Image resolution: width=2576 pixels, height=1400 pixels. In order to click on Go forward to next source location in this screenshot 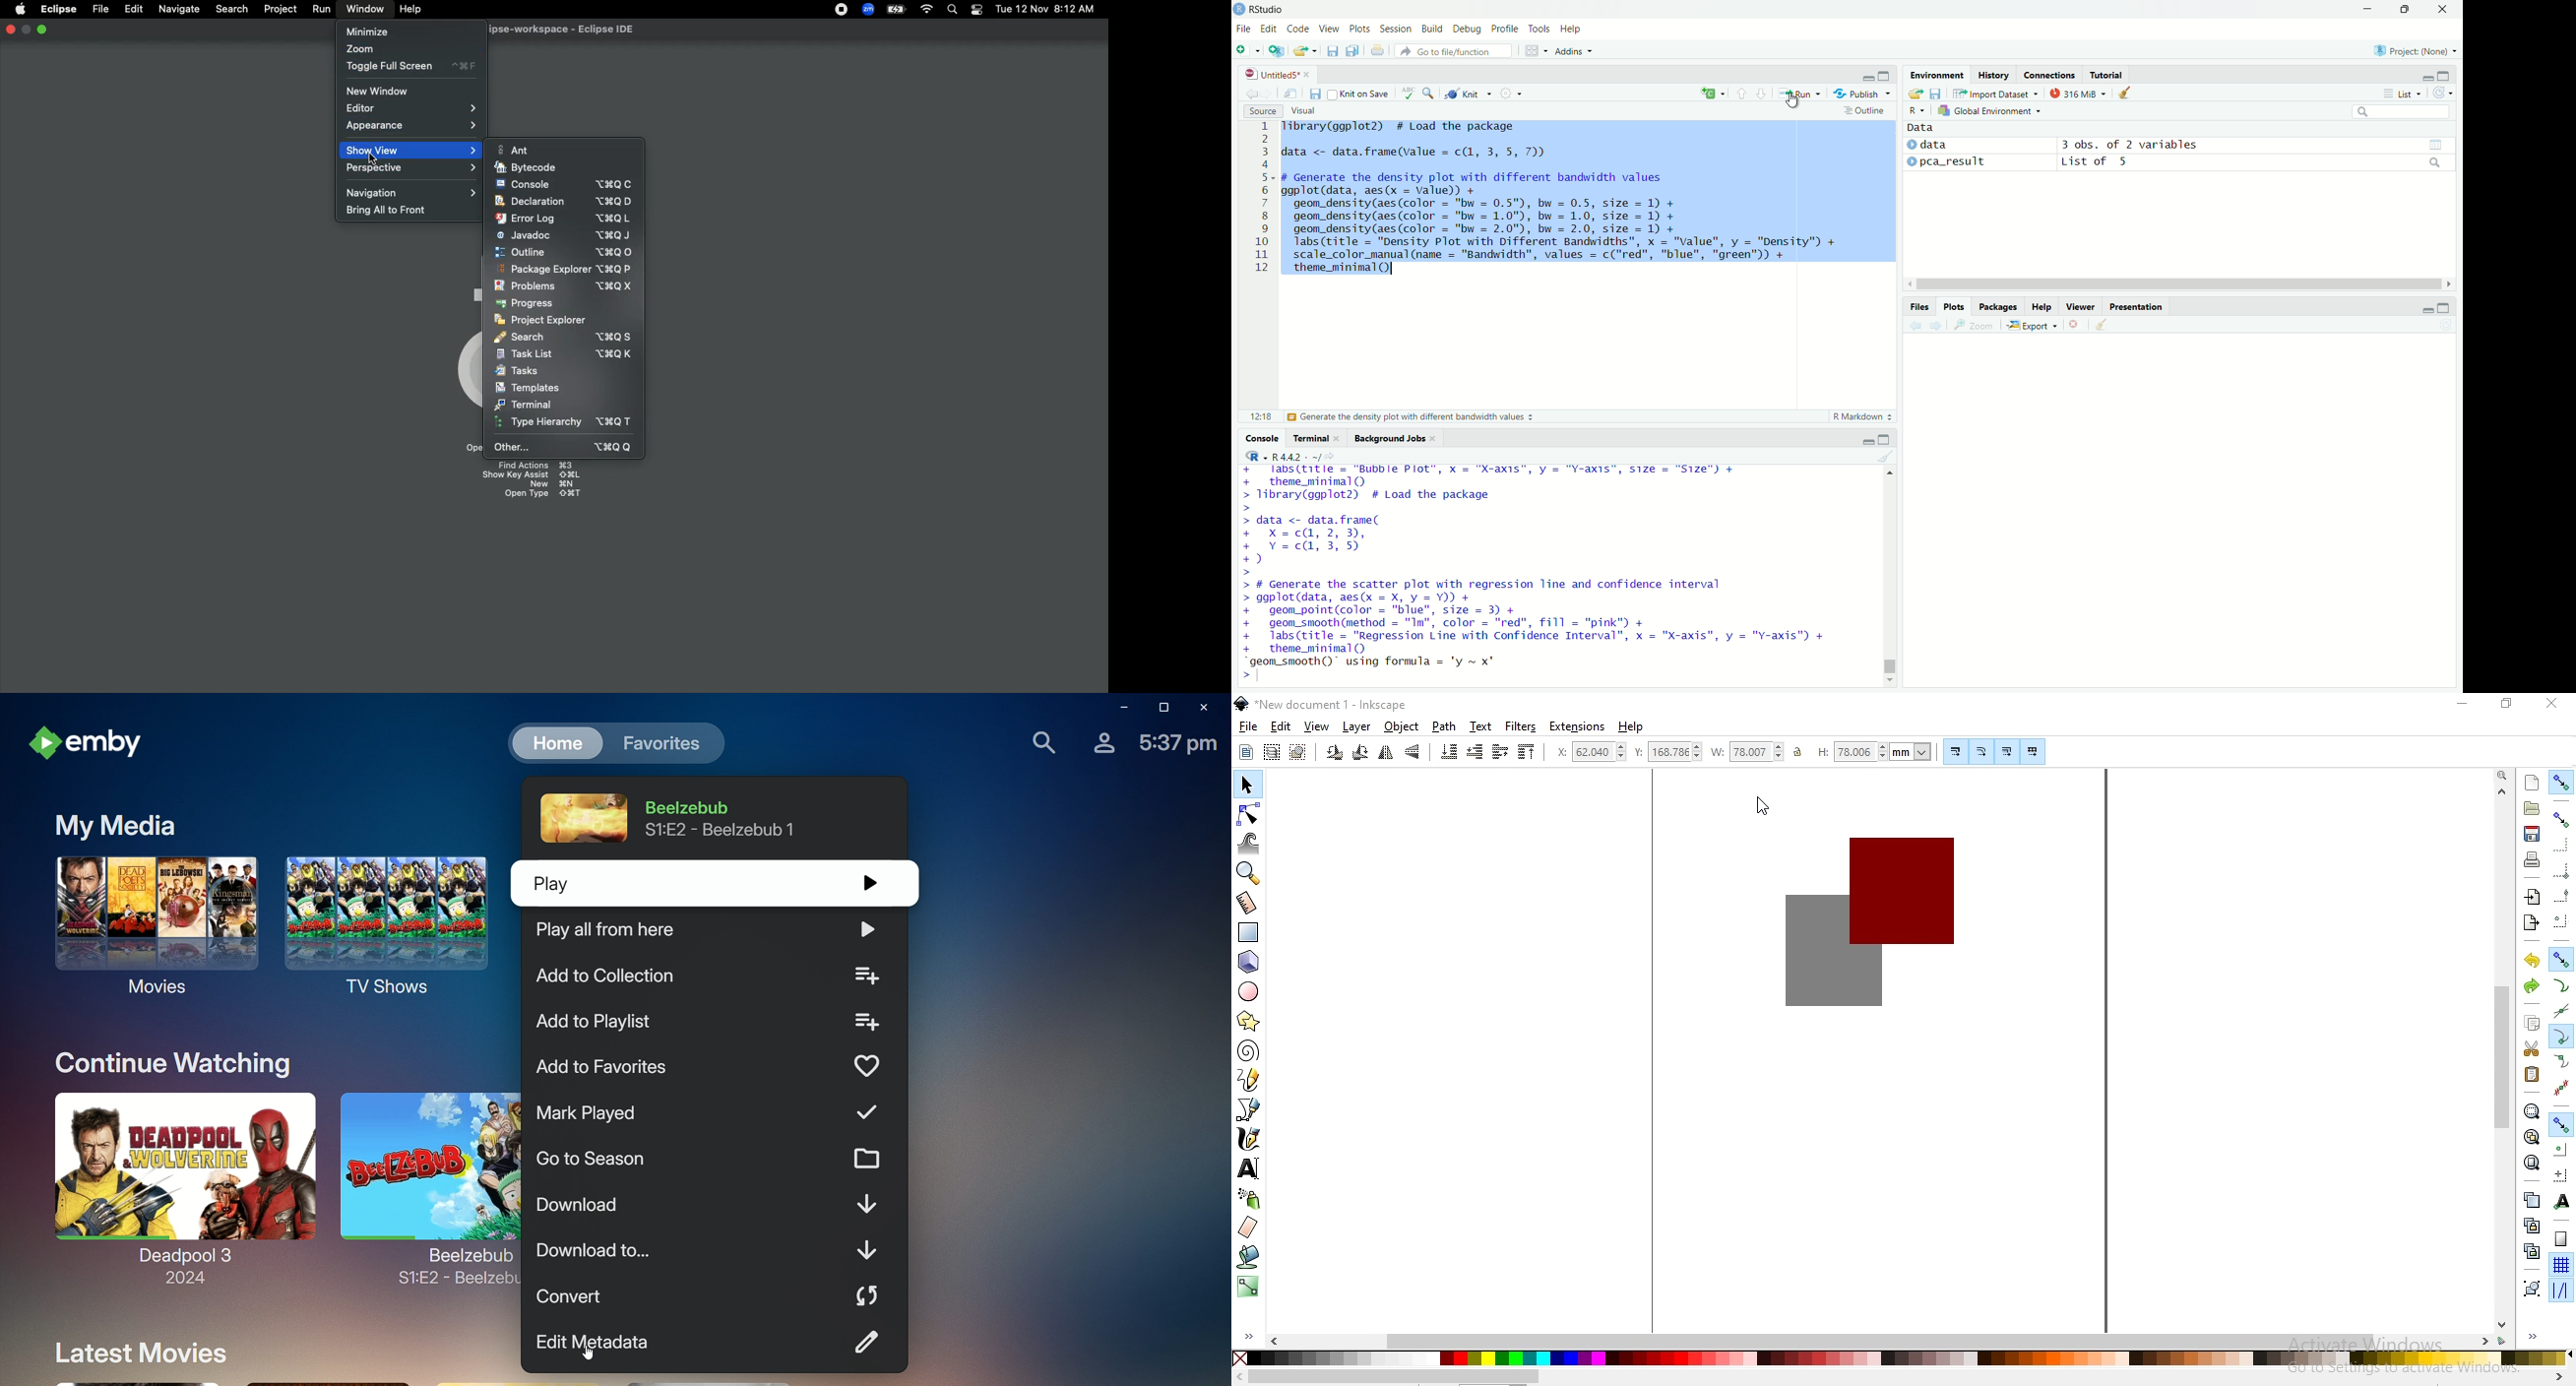, I will do `click(1265, 93)`.